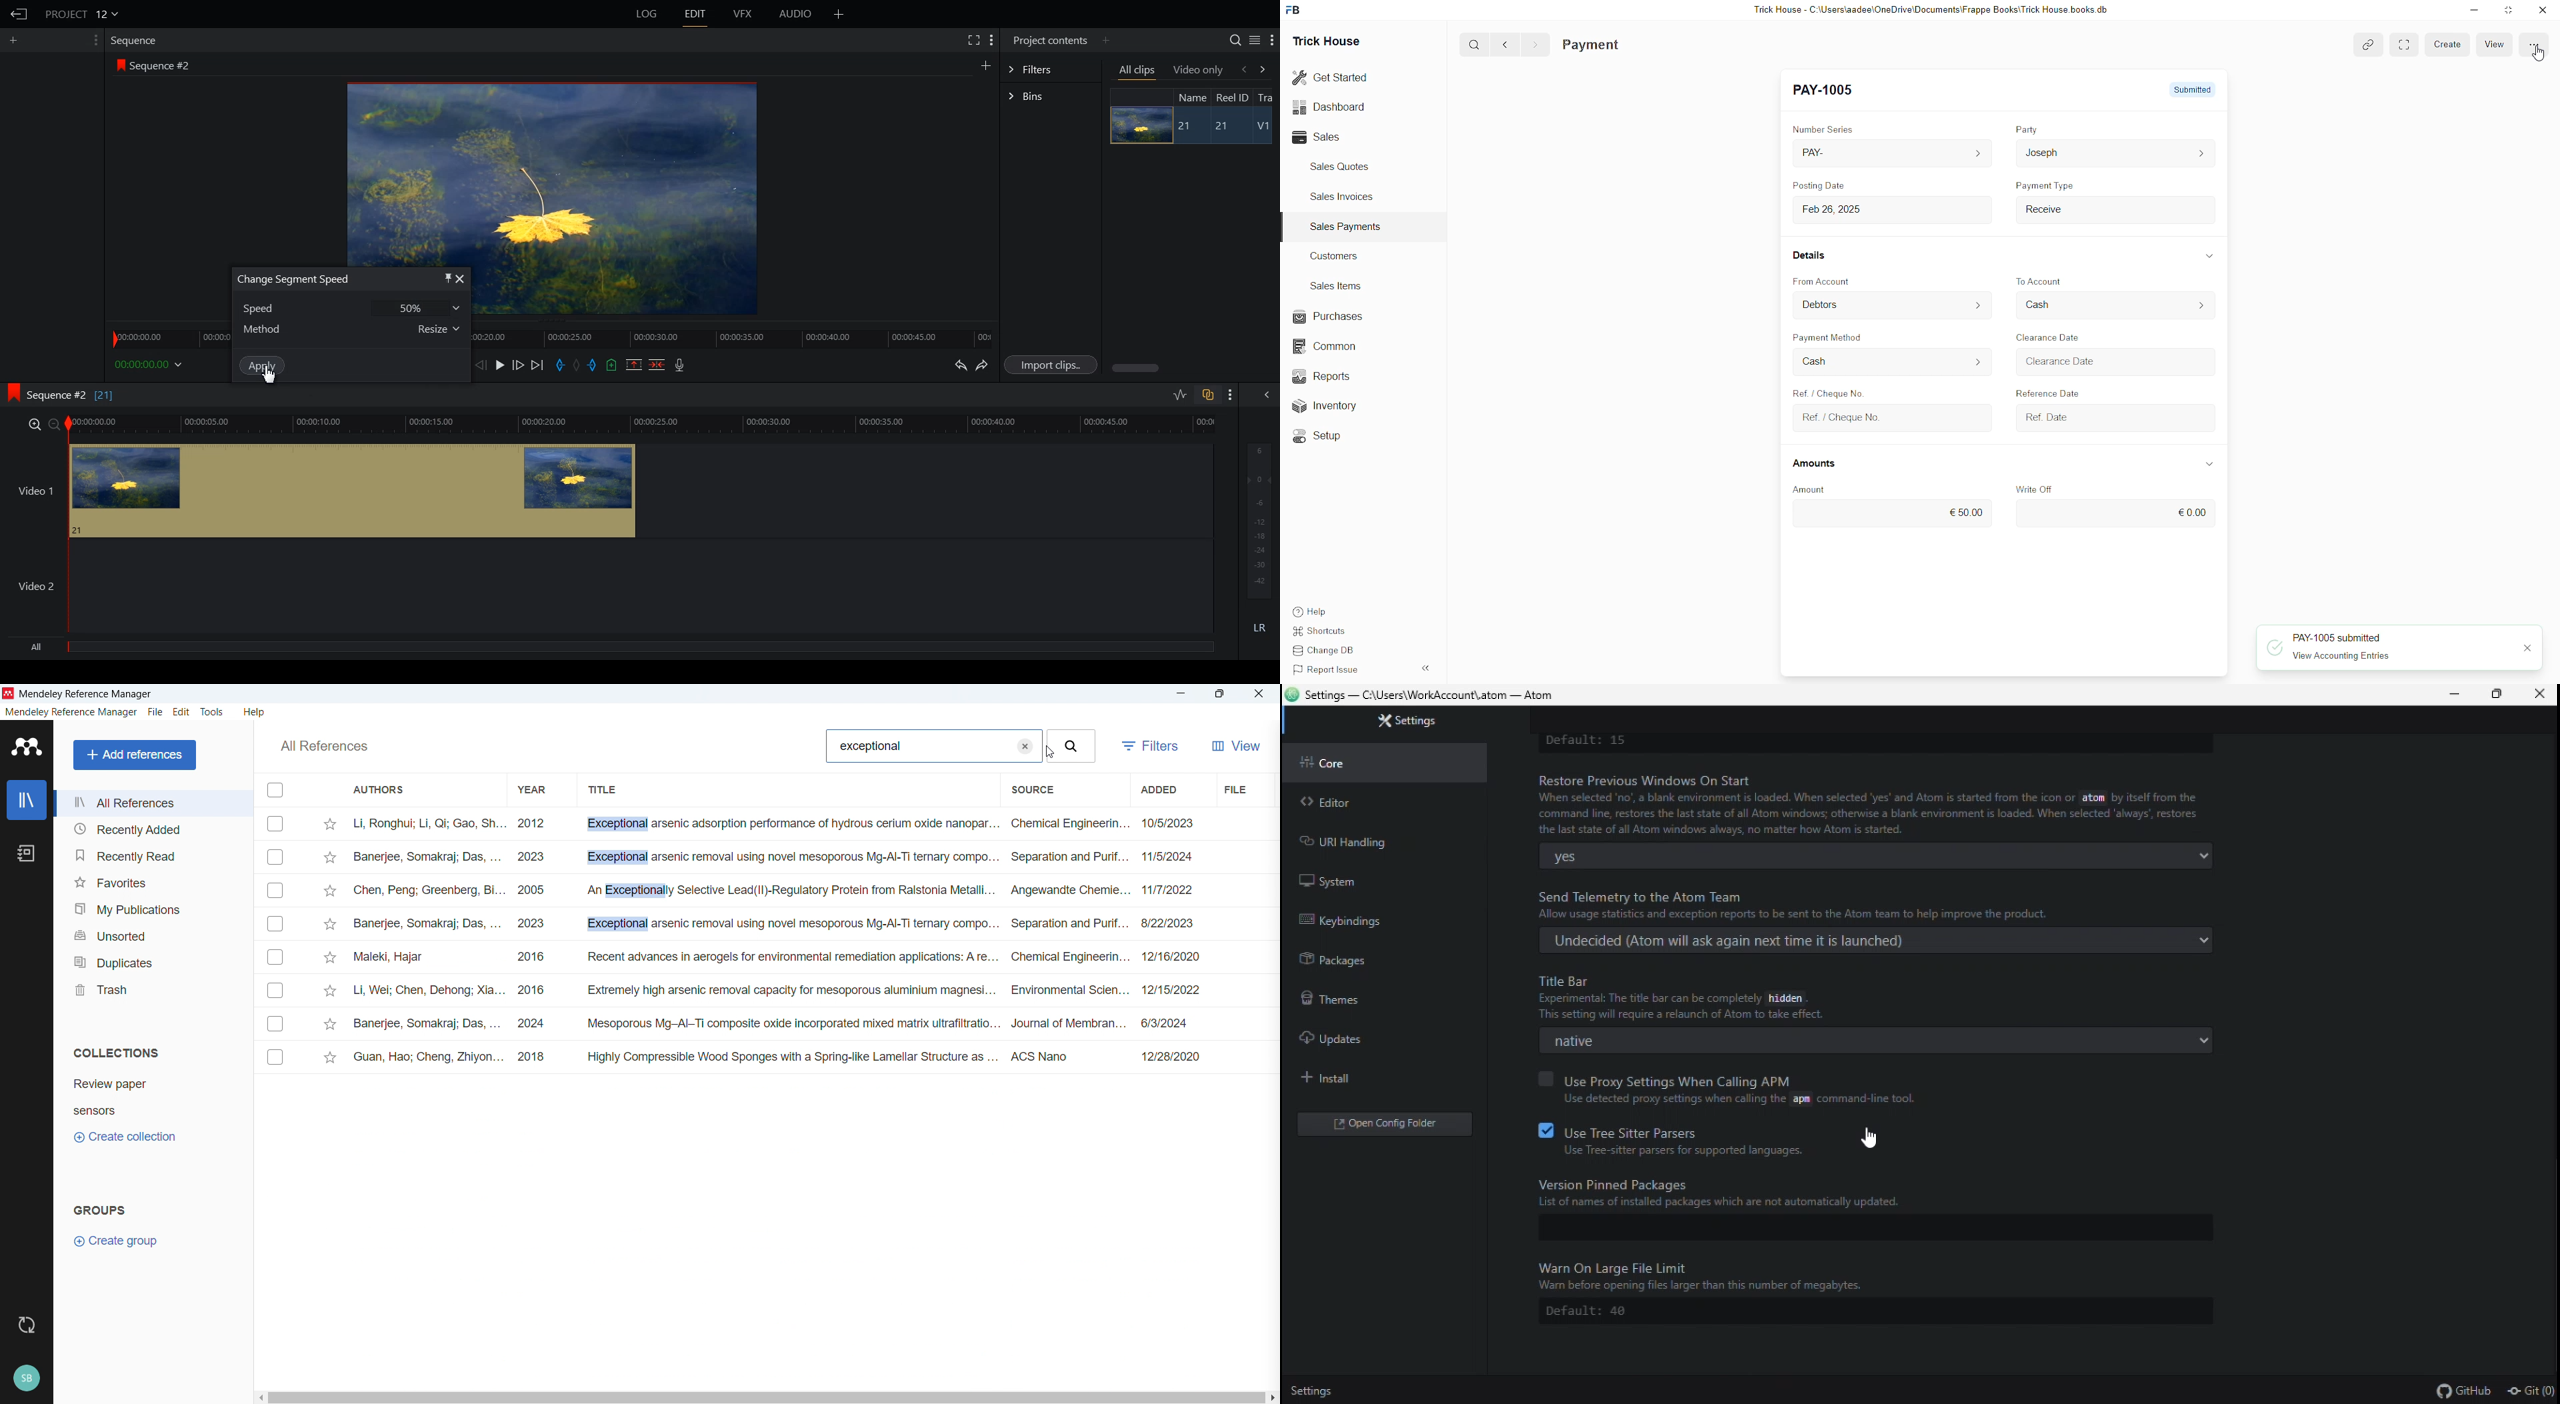  I want to click on updates, so click(1374, 1041).